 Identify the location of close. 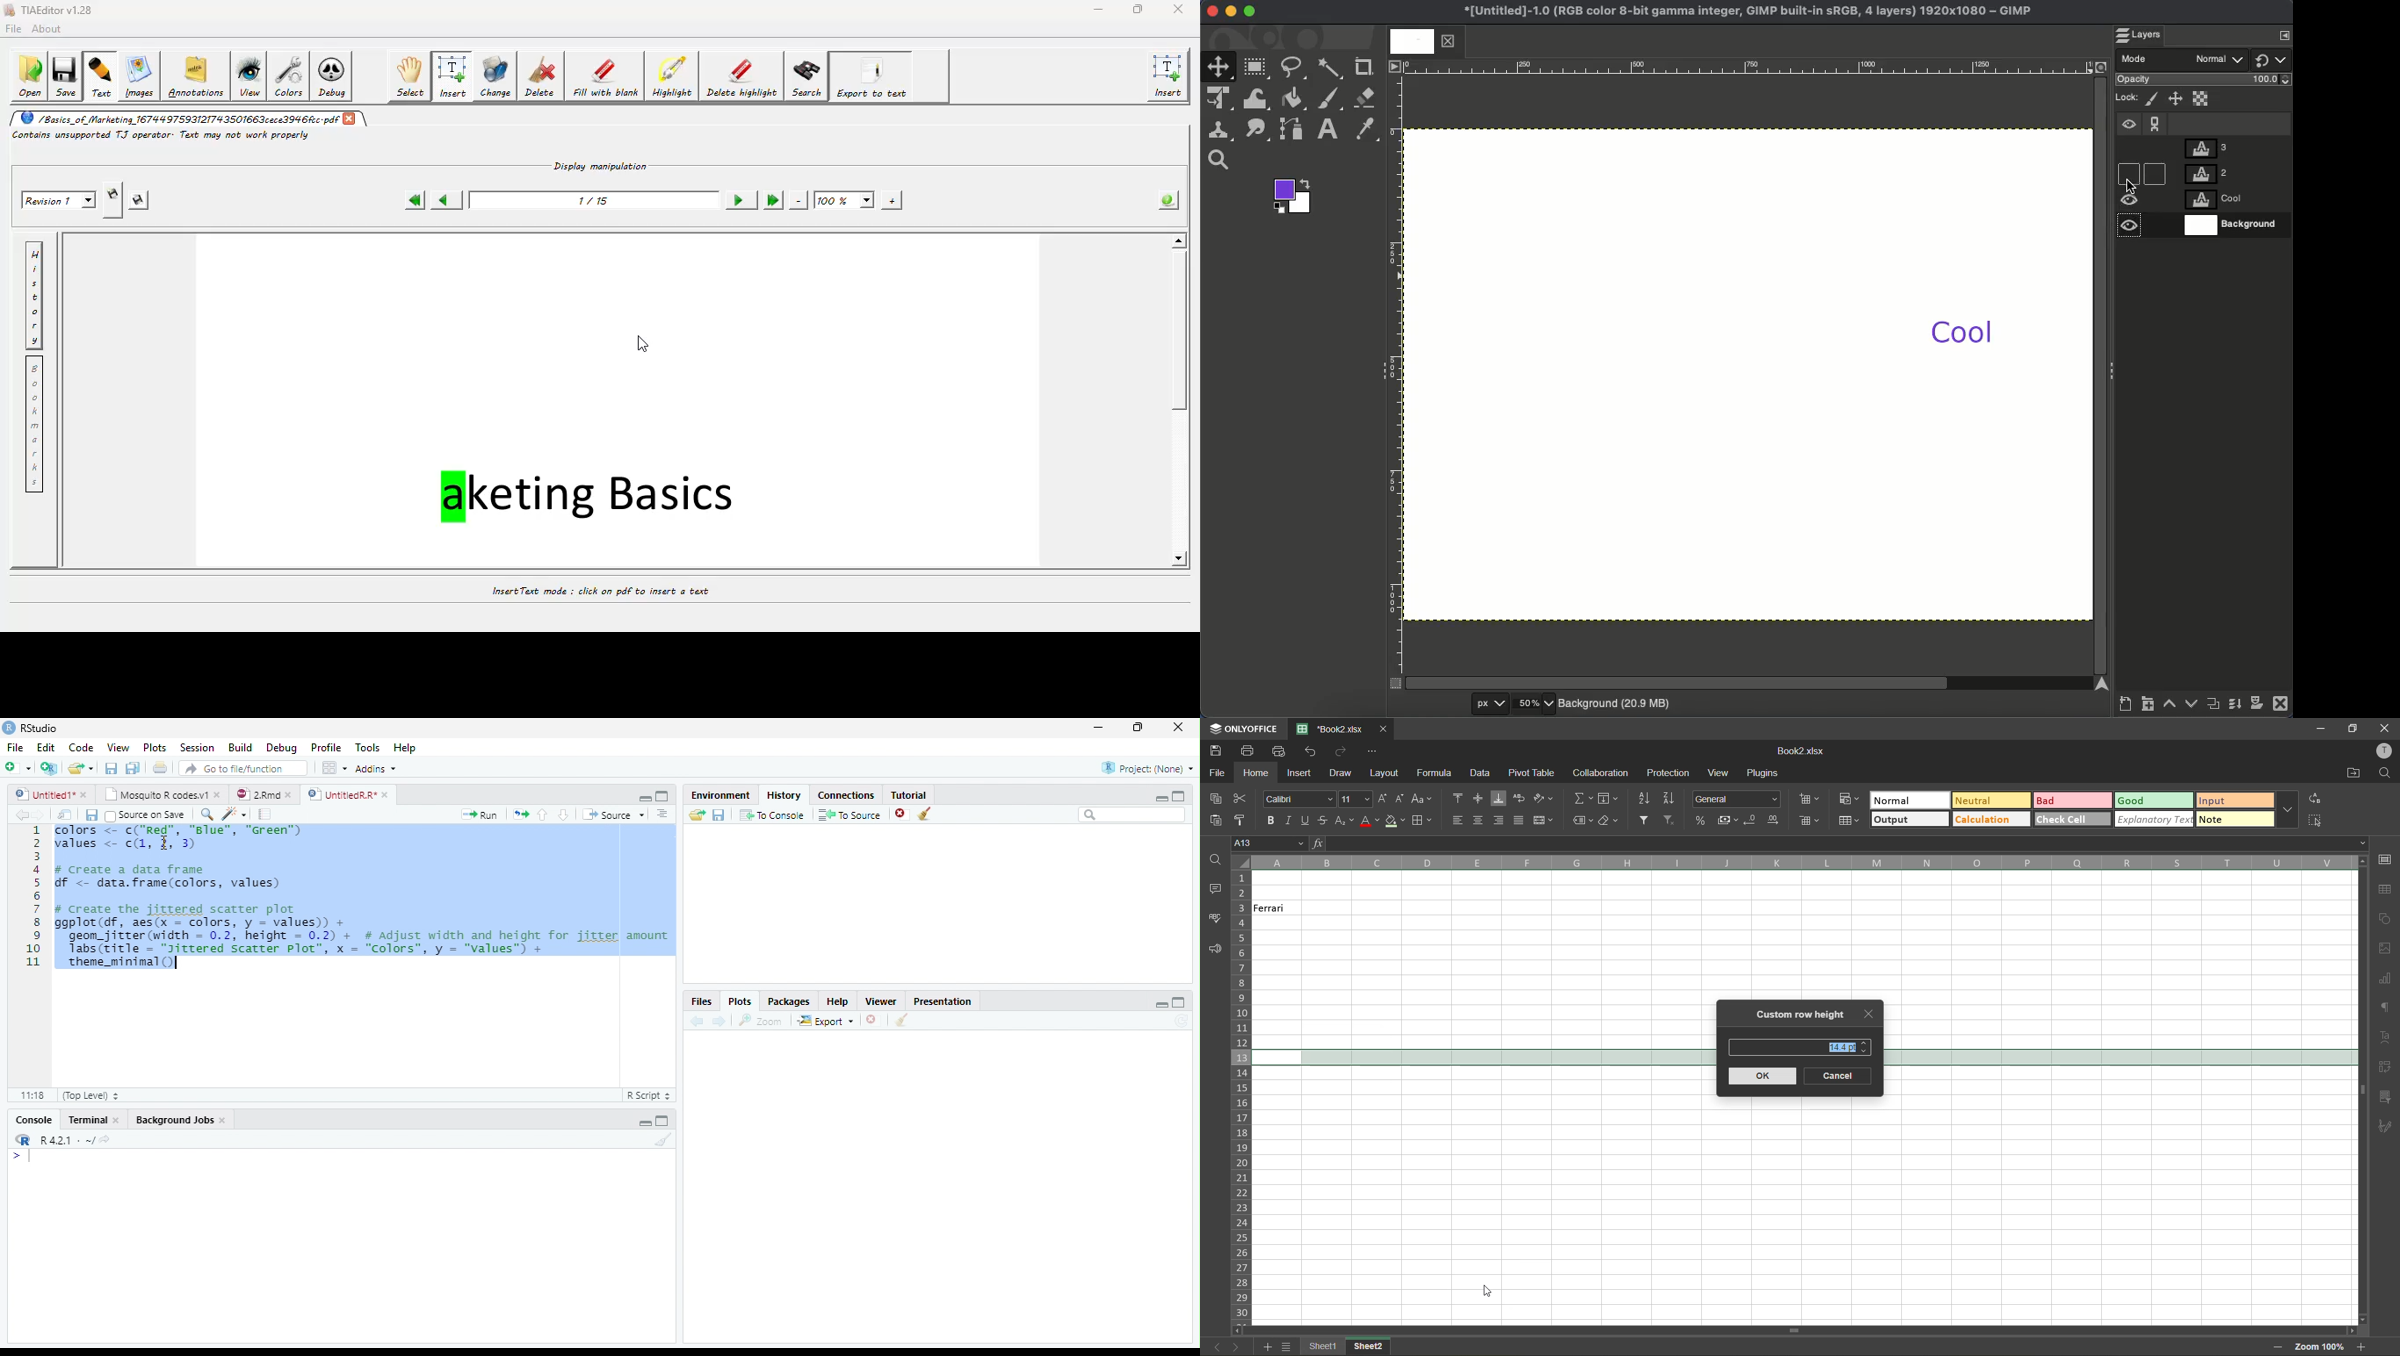
(117, 1120).